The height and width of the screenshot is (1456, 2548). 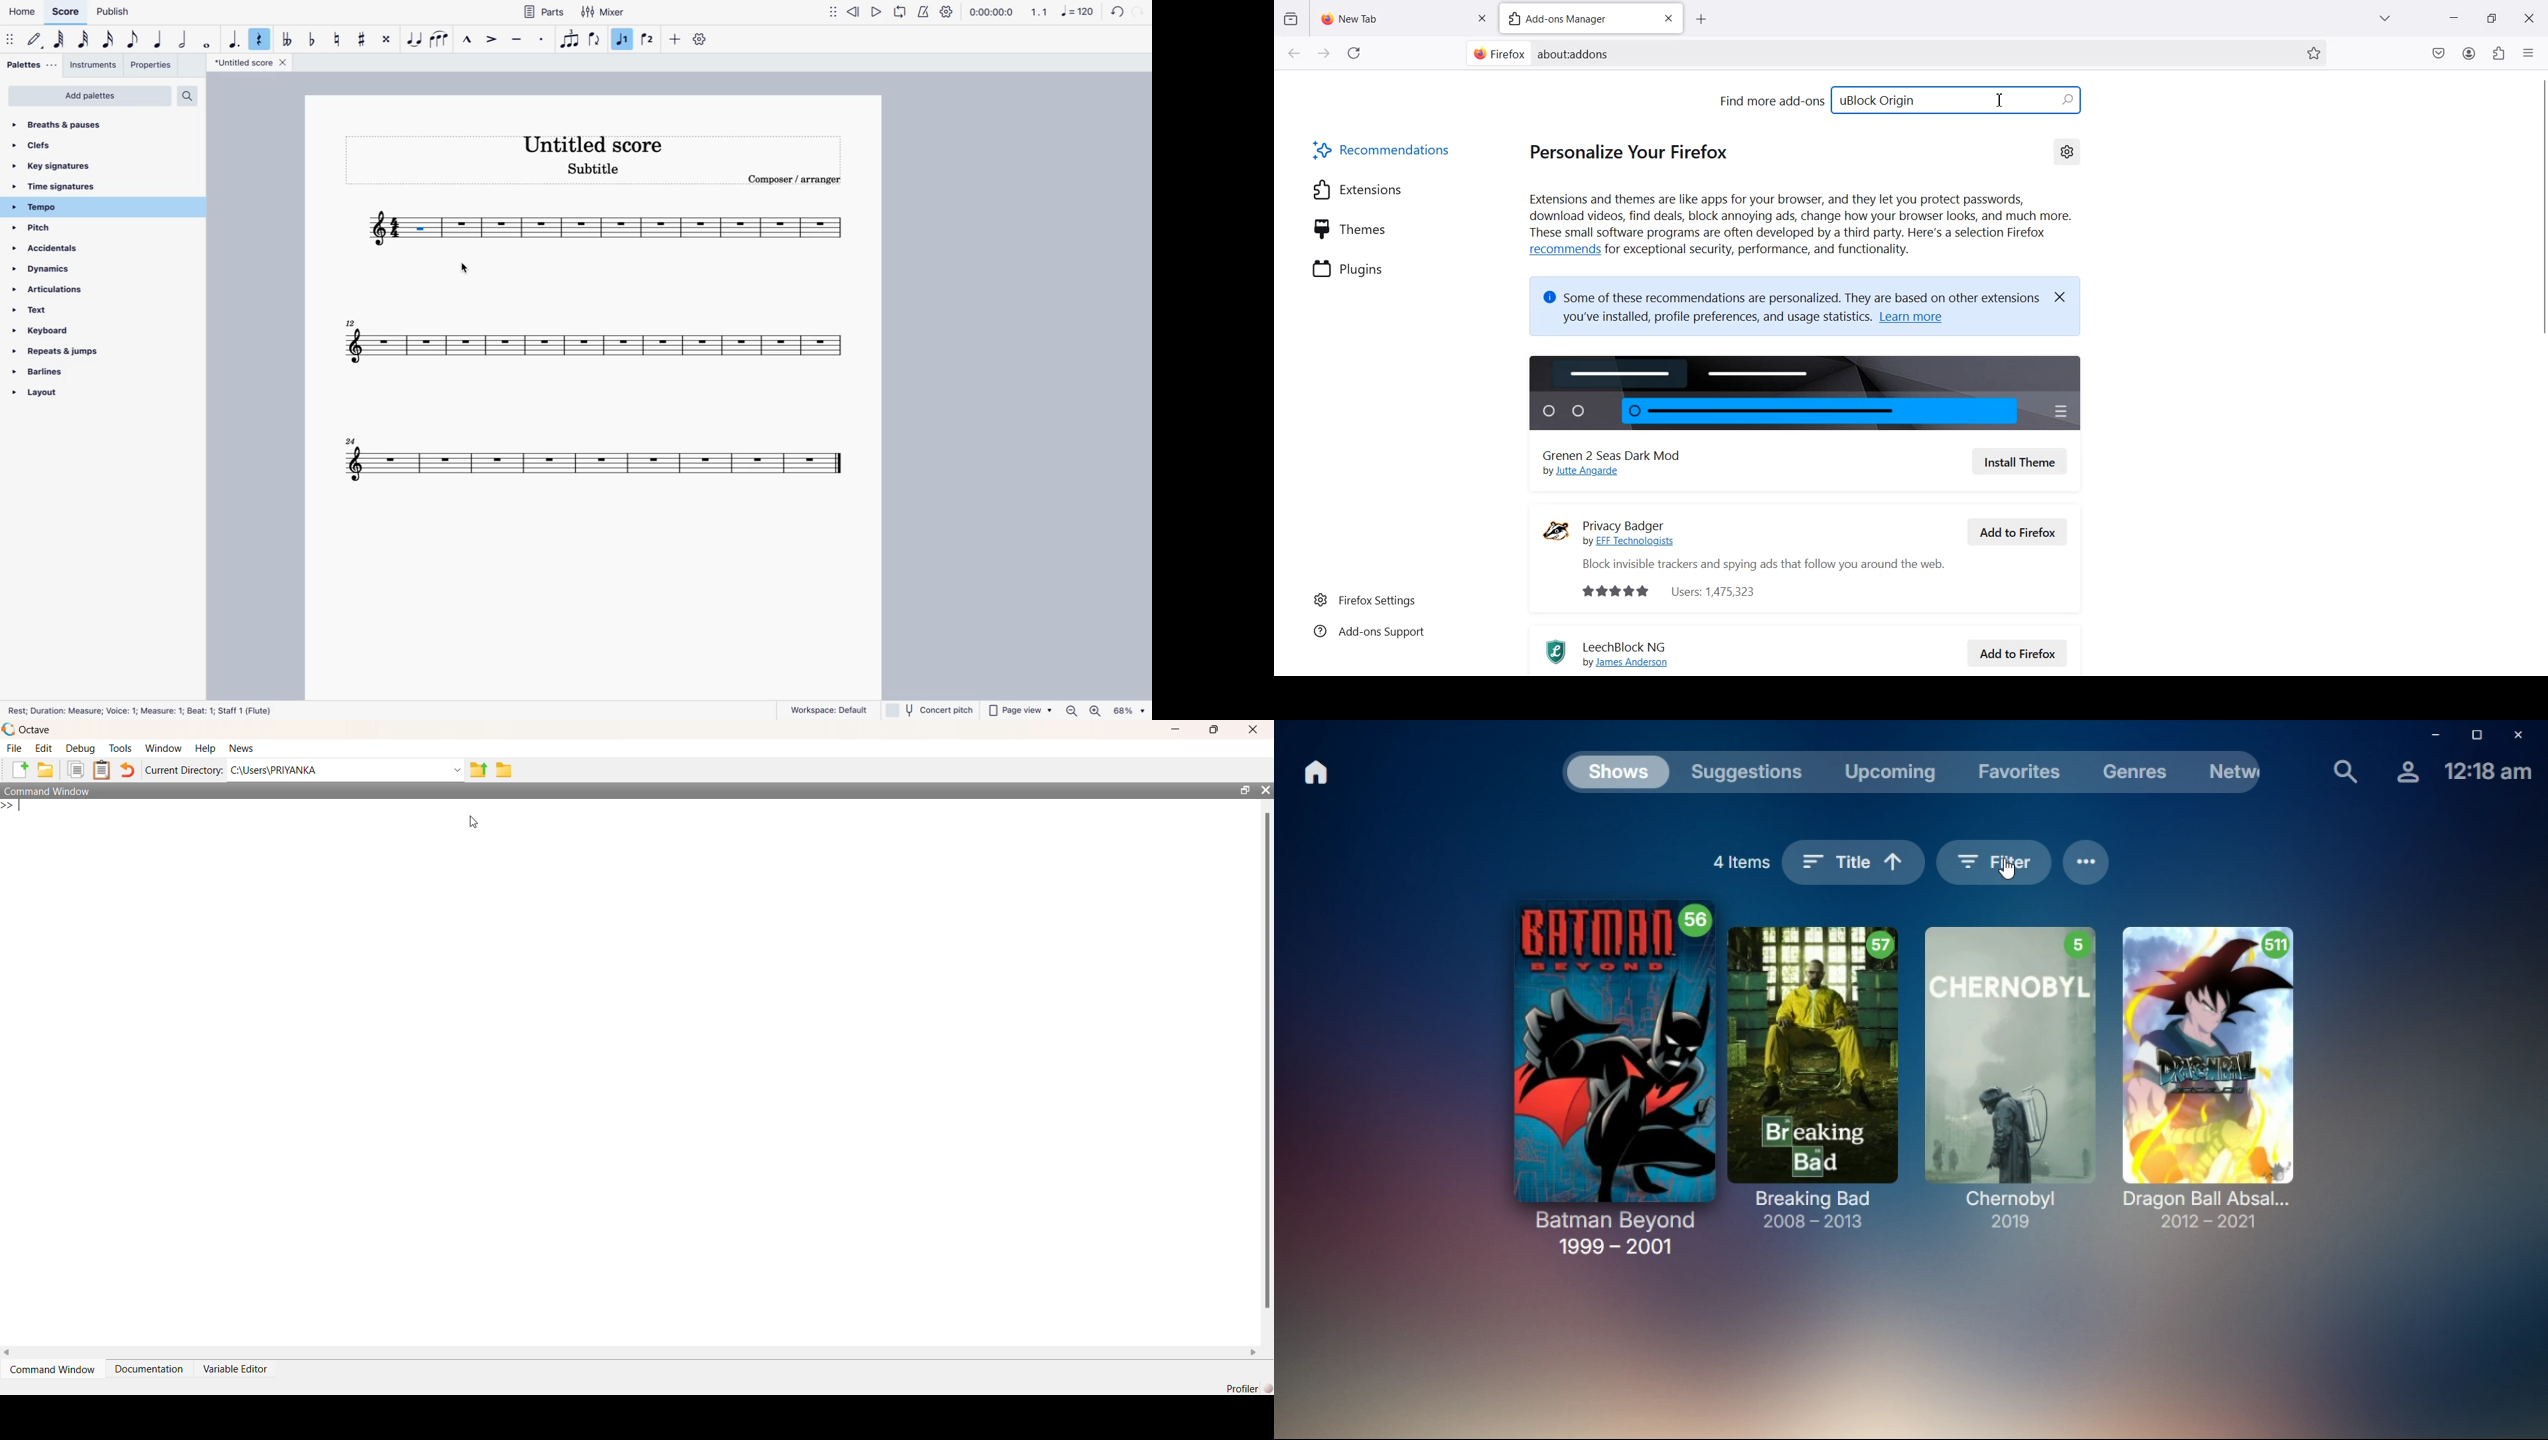 What do you see at coordinates (603, 13) in the screenshot?
I see `mixer` at bounding box center [603, 13].